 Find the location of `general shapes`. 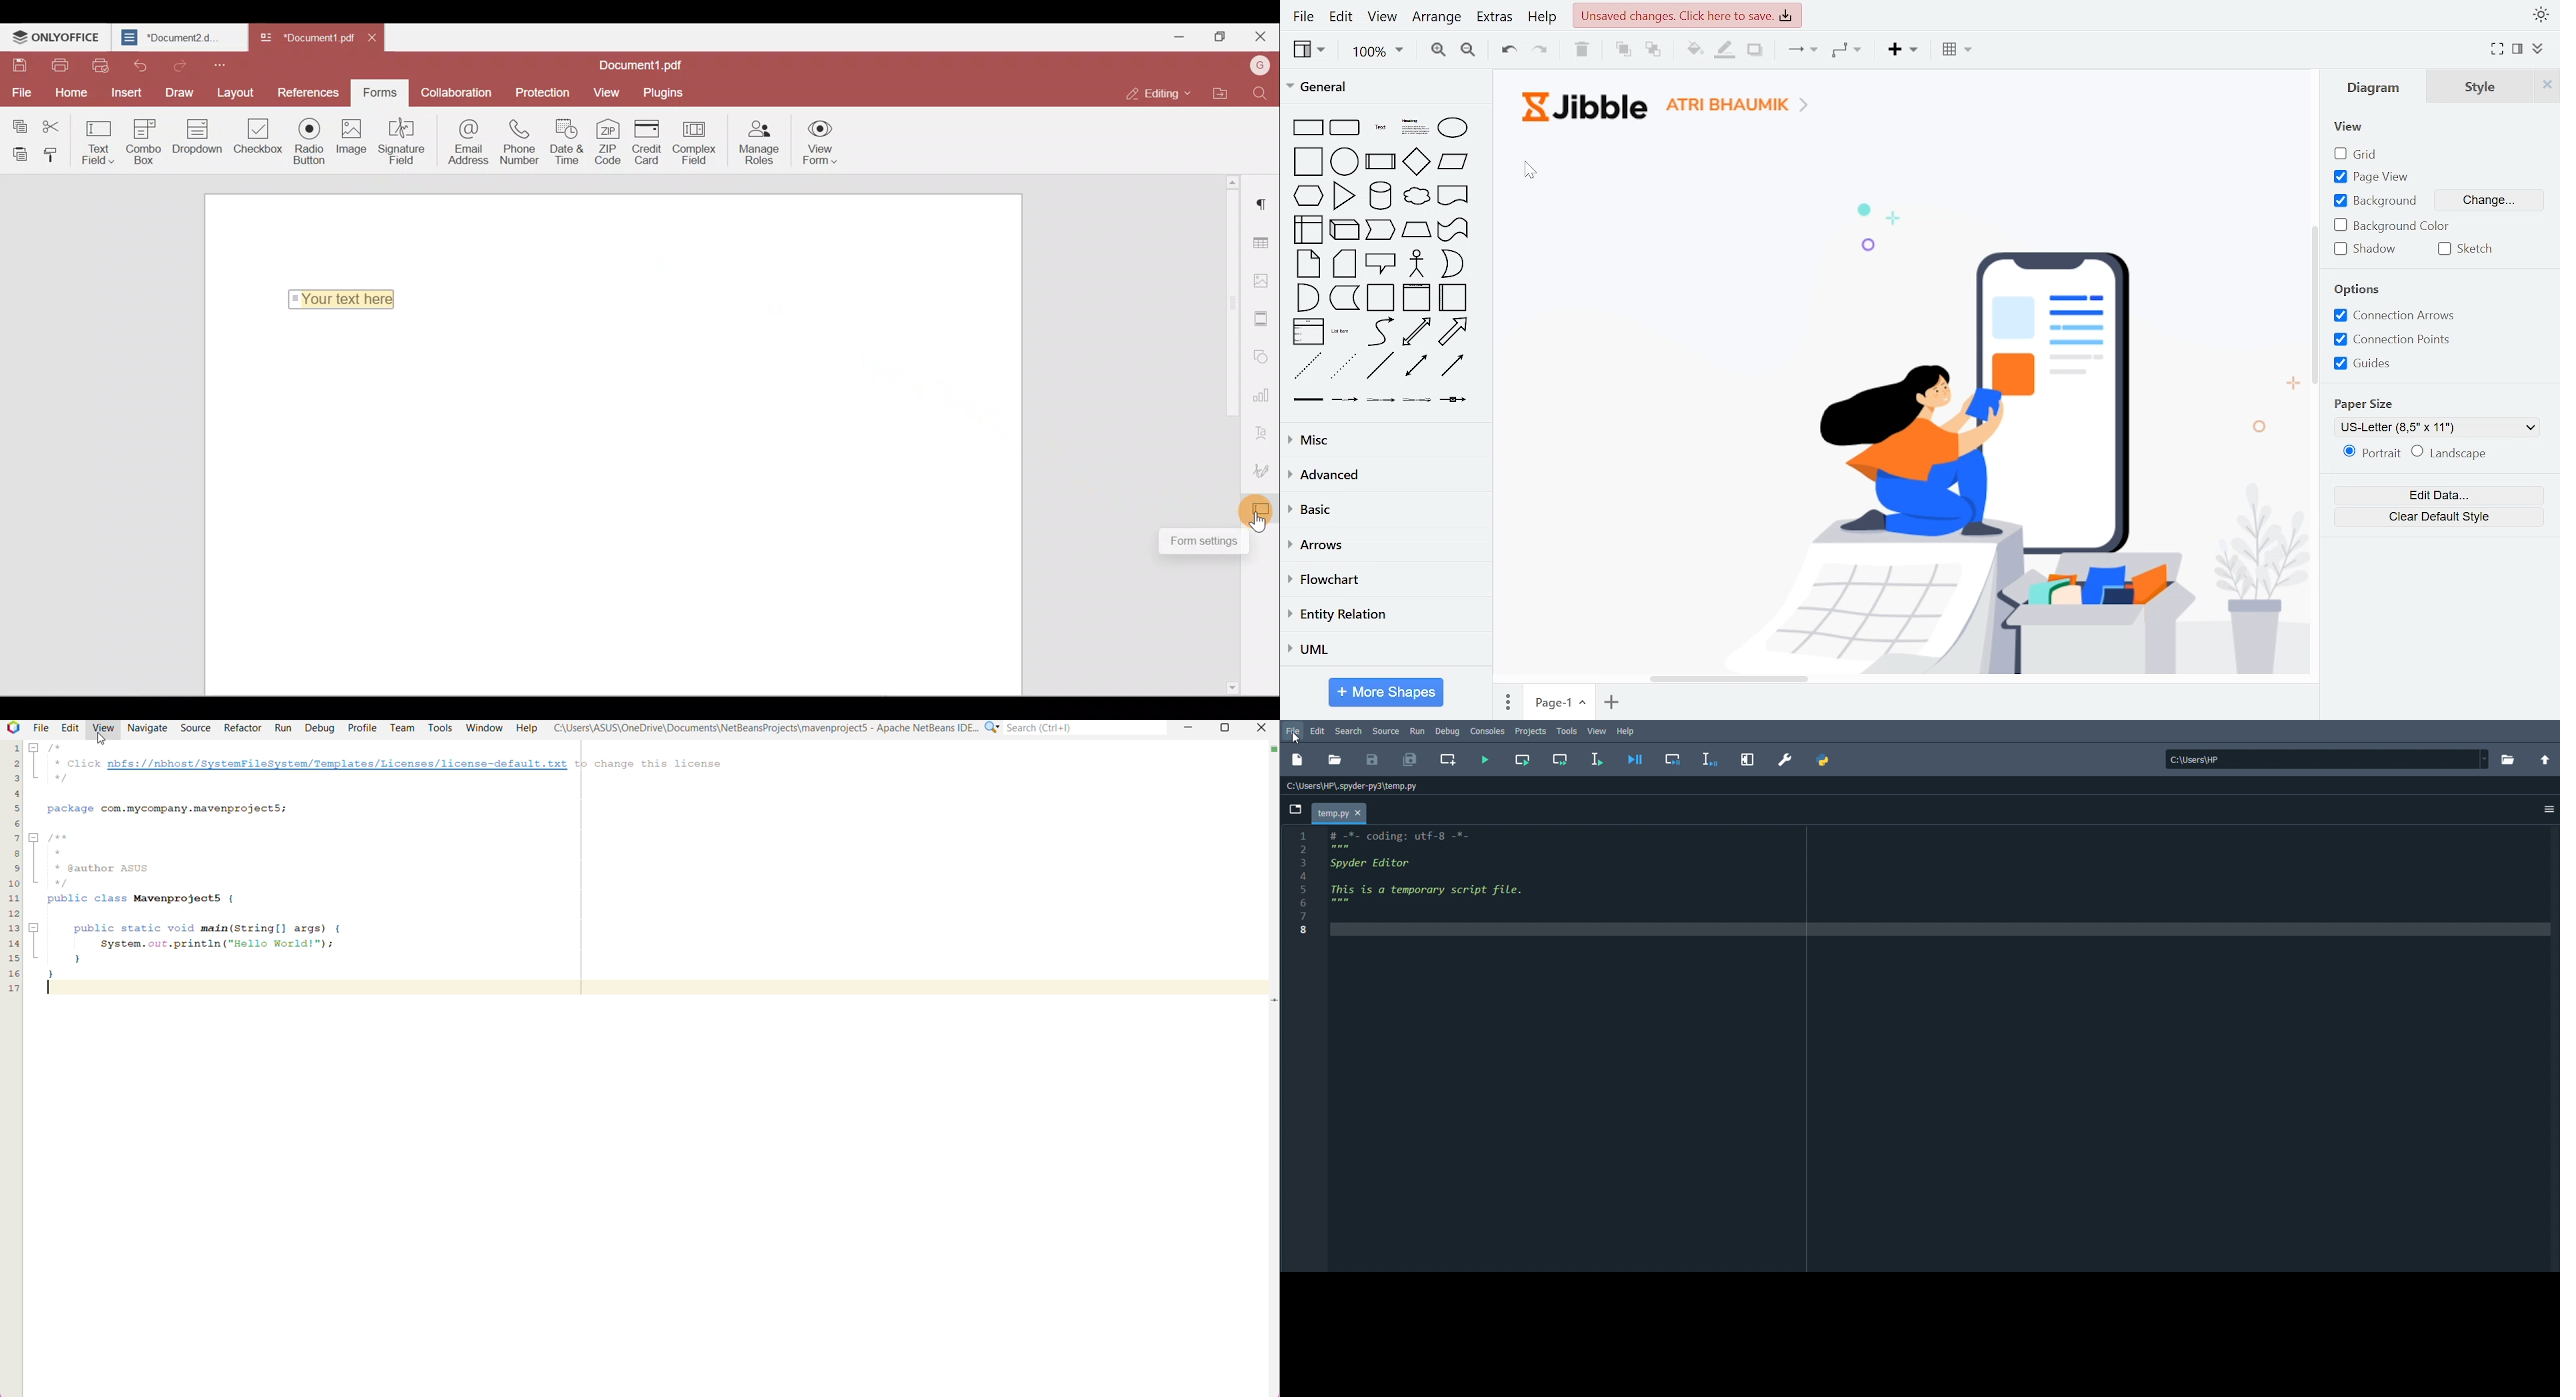

general shapes is located at coordinates (1306, 126).